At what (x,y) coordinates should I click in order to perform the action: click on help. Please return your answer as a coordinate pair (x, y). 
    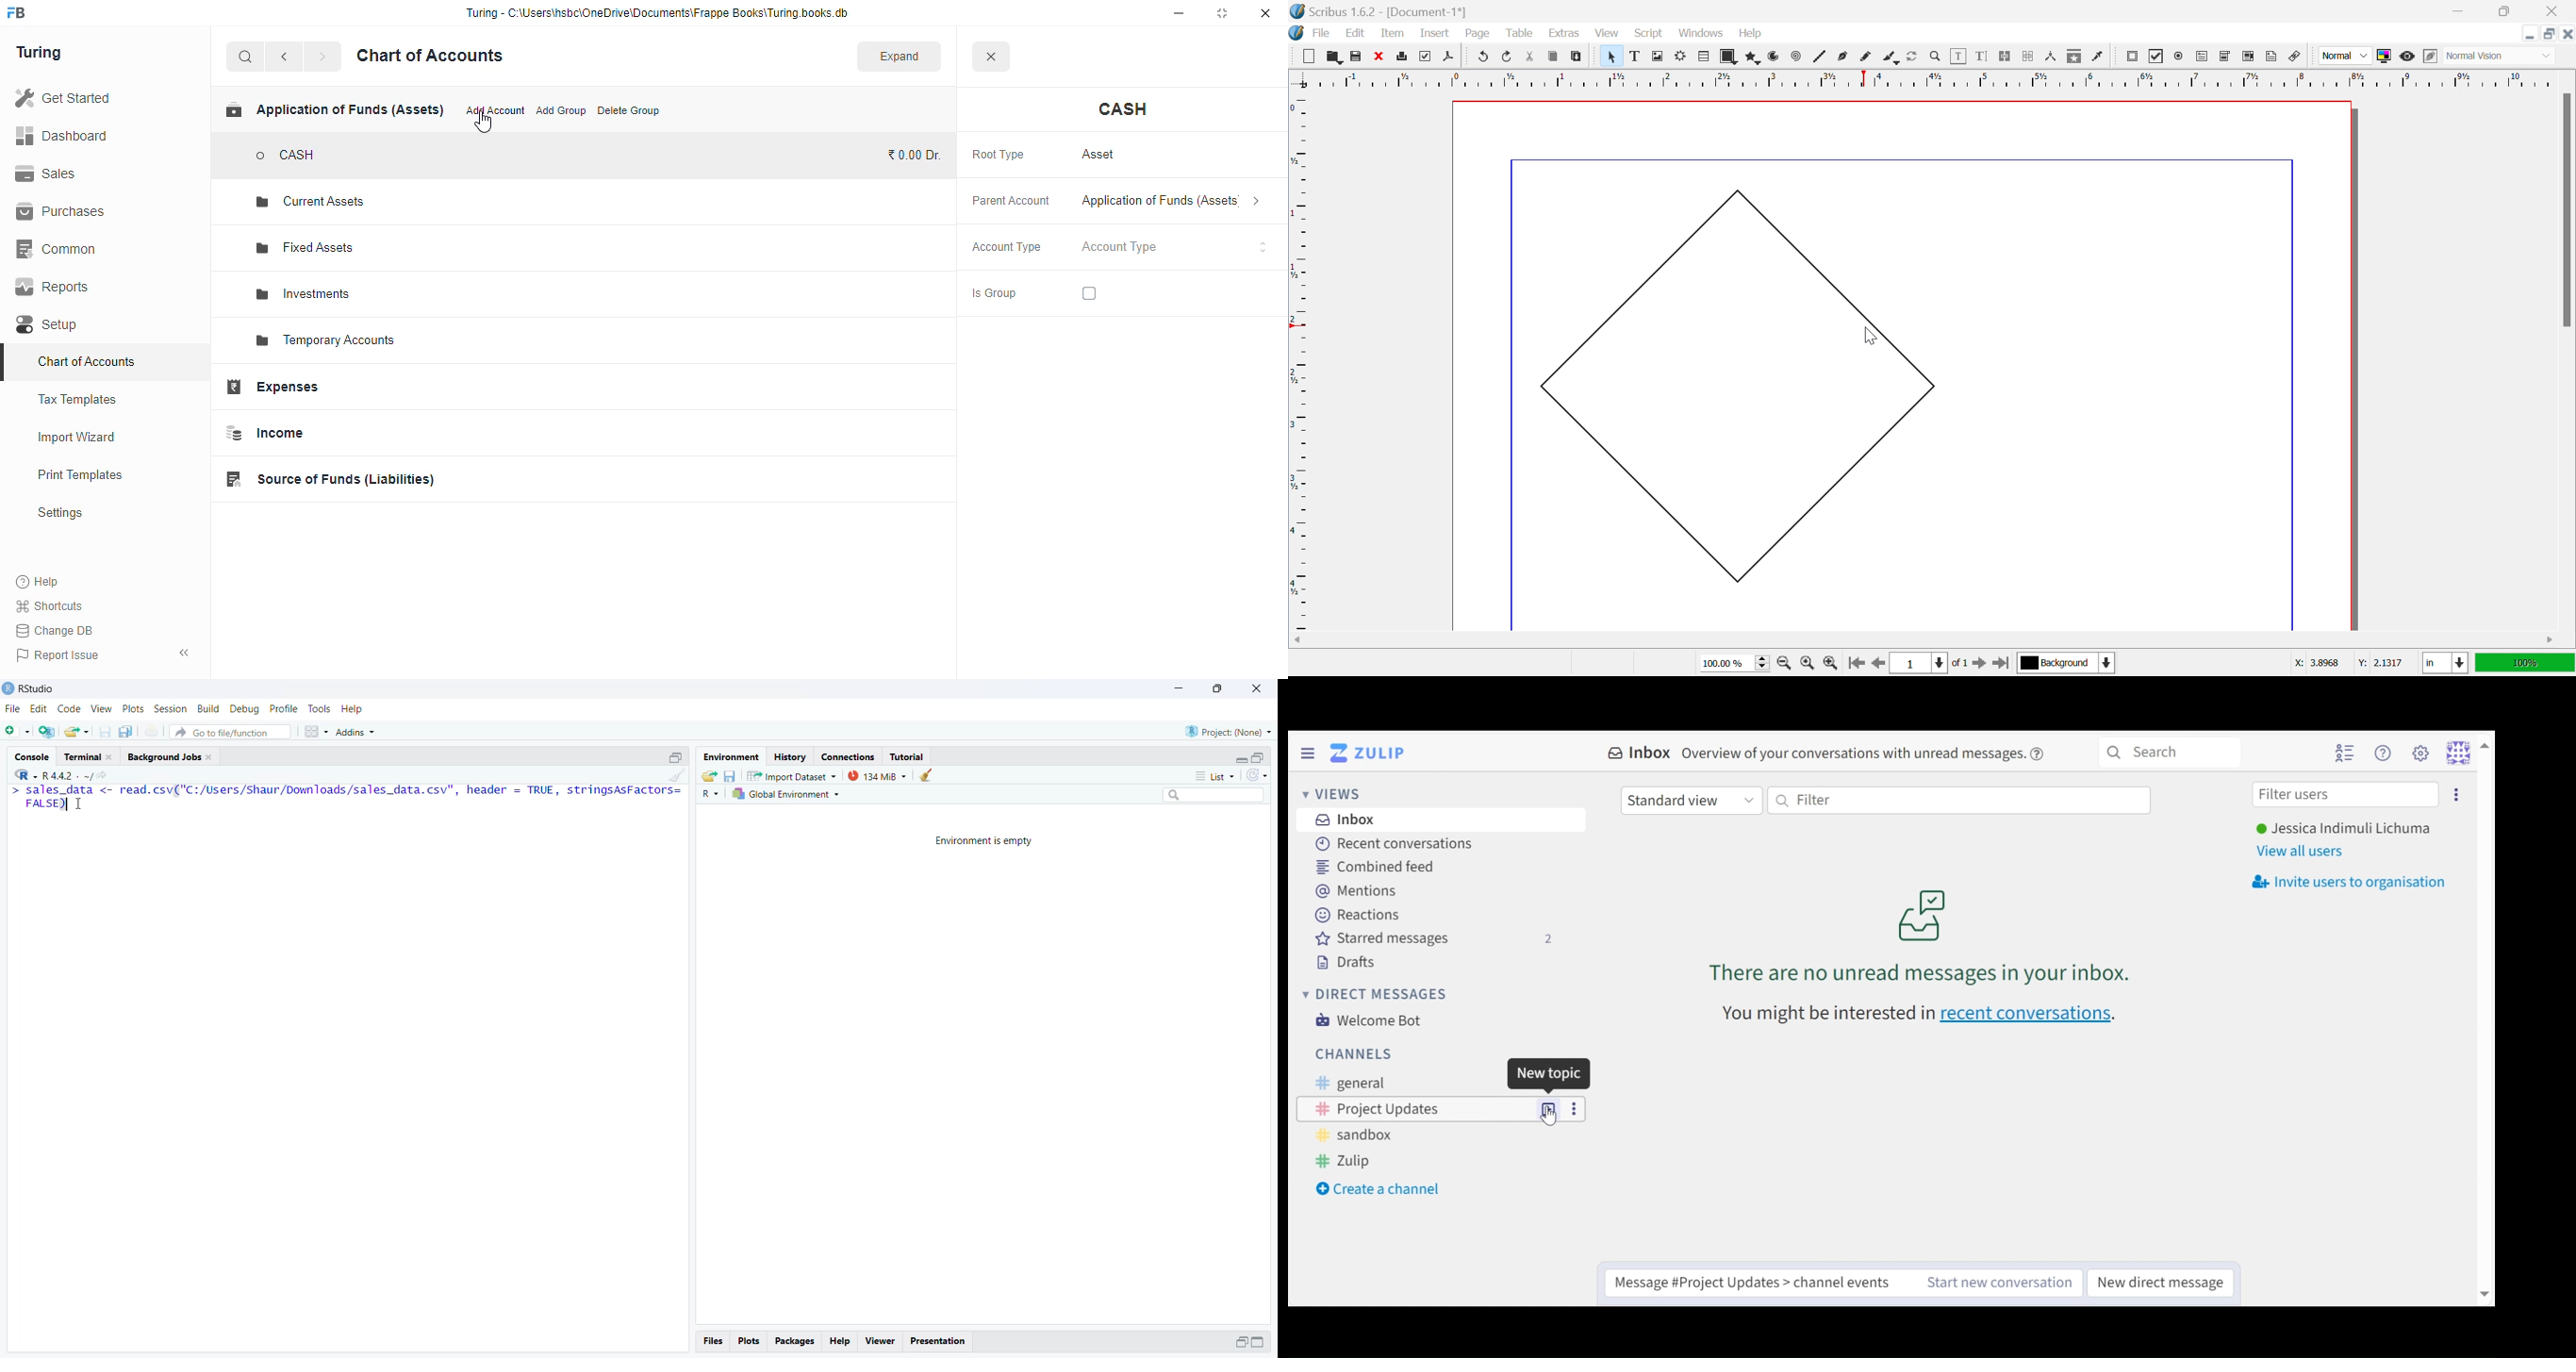
    Looking at the image, I should click on (38, 581).